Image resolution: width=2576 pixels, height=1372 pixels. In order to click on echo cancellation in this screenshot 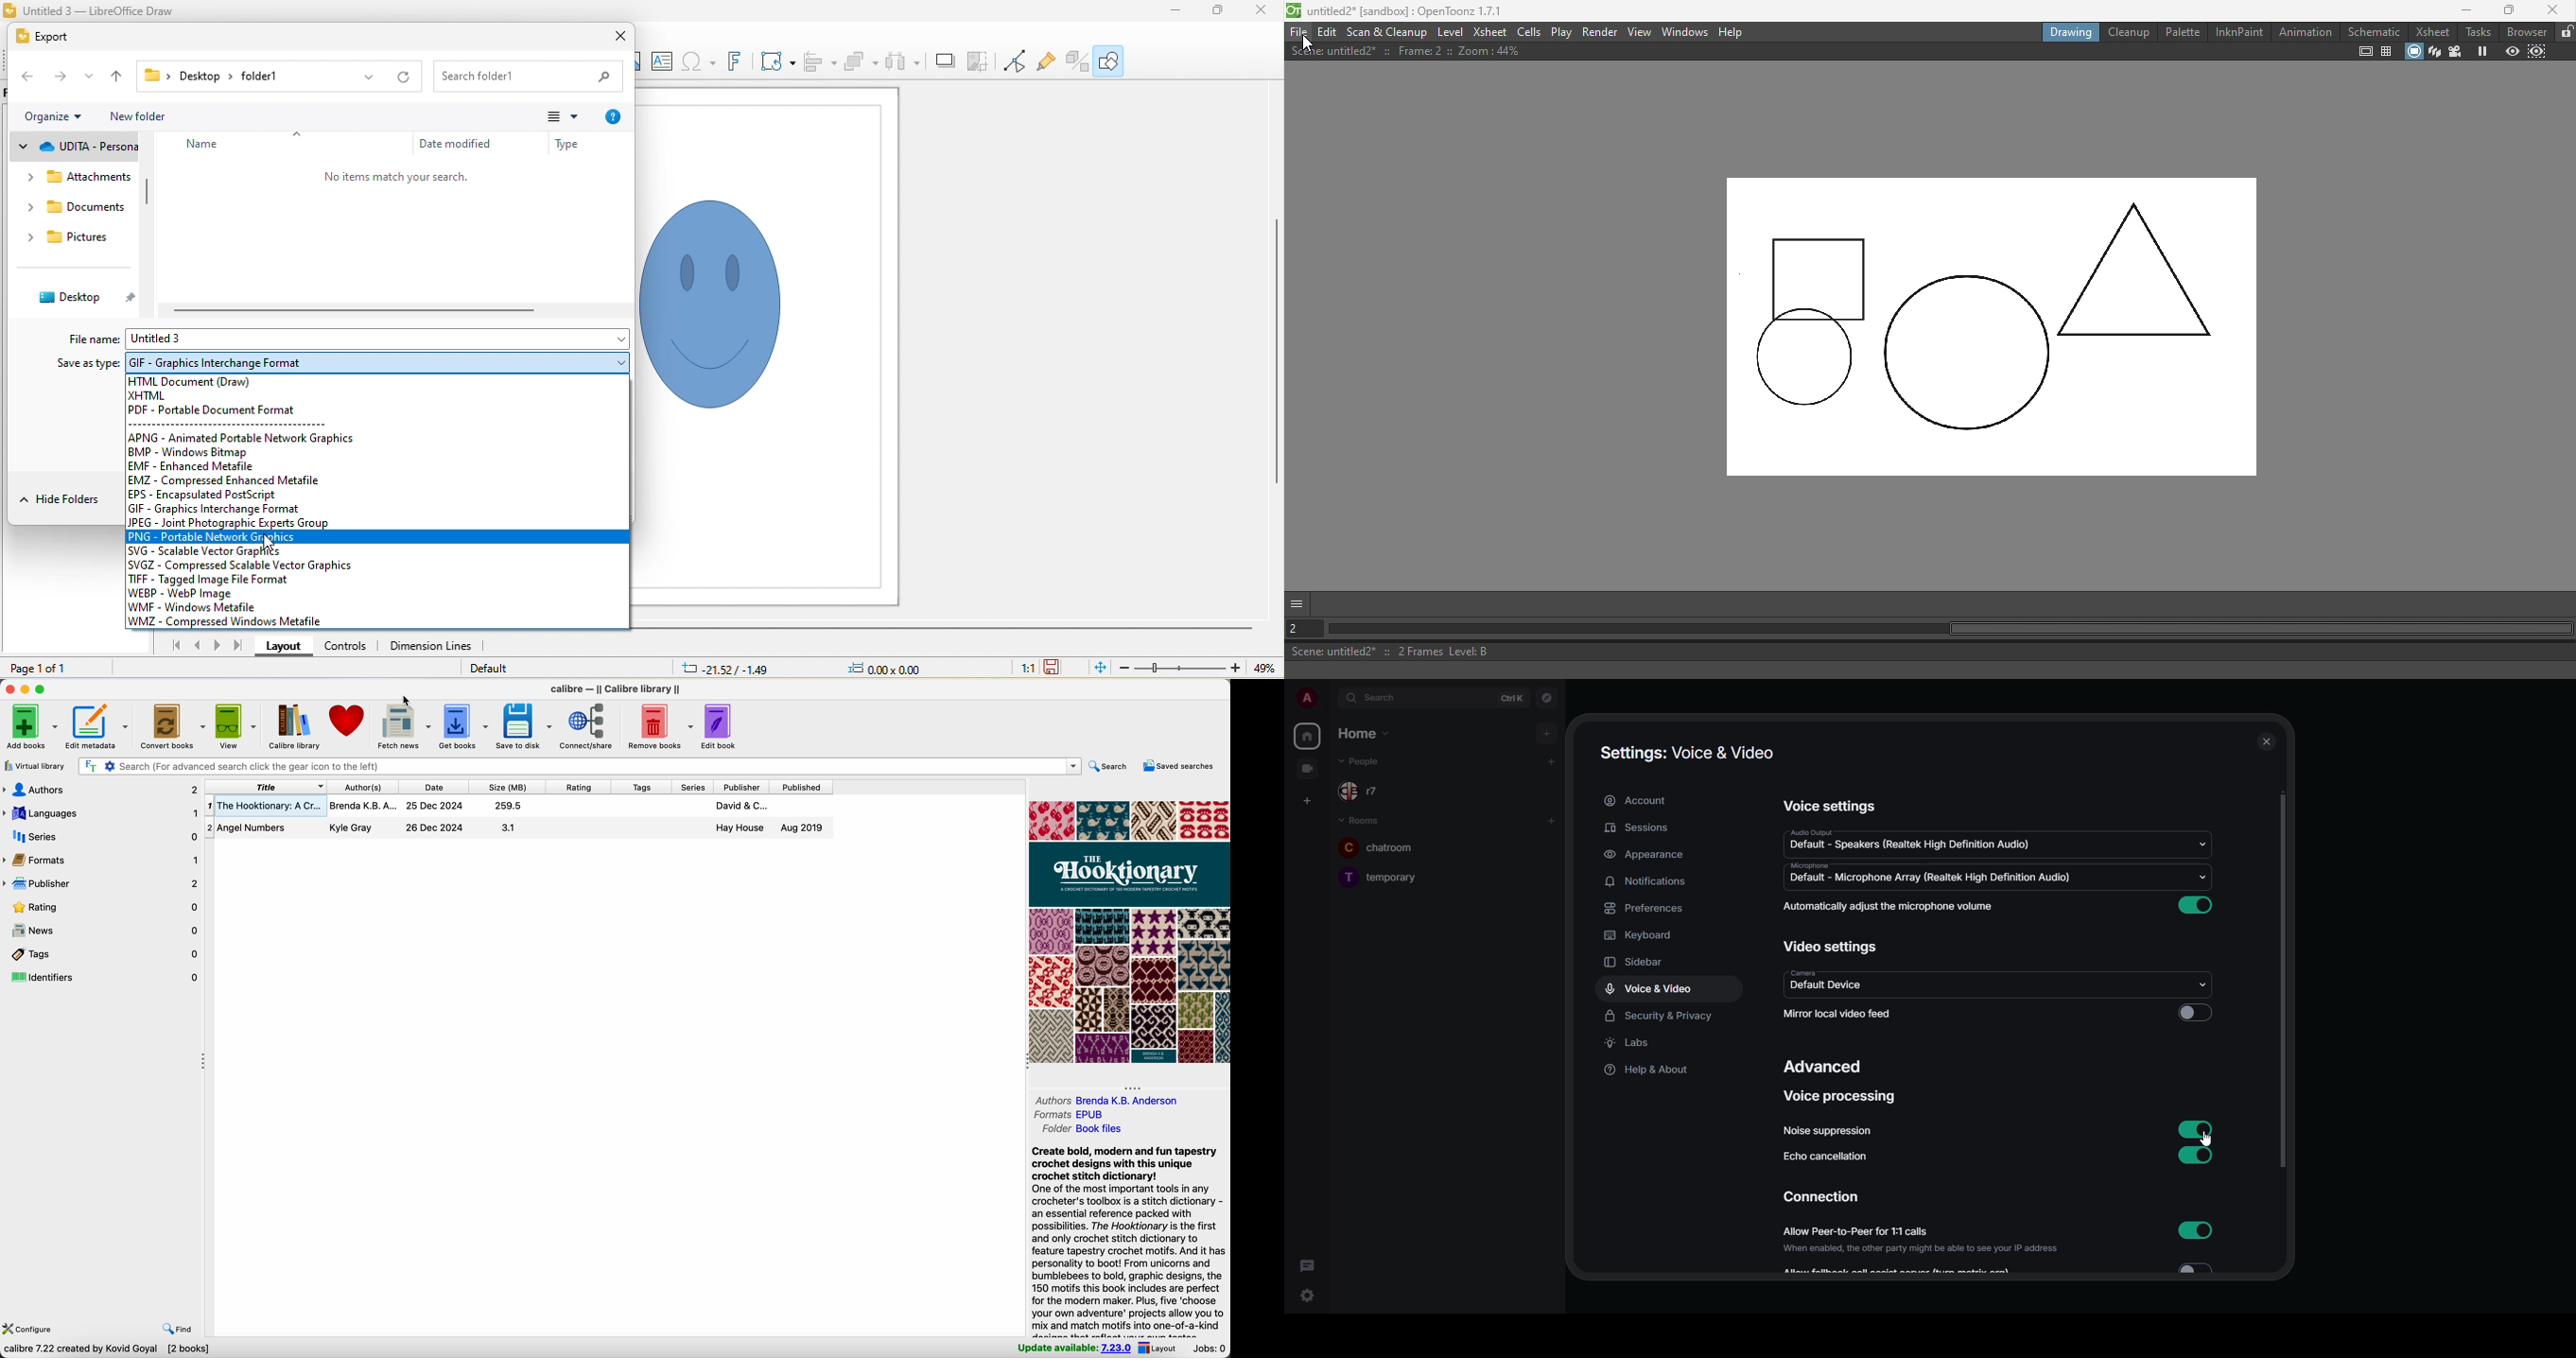, I will do `click(1823, 1157)`.